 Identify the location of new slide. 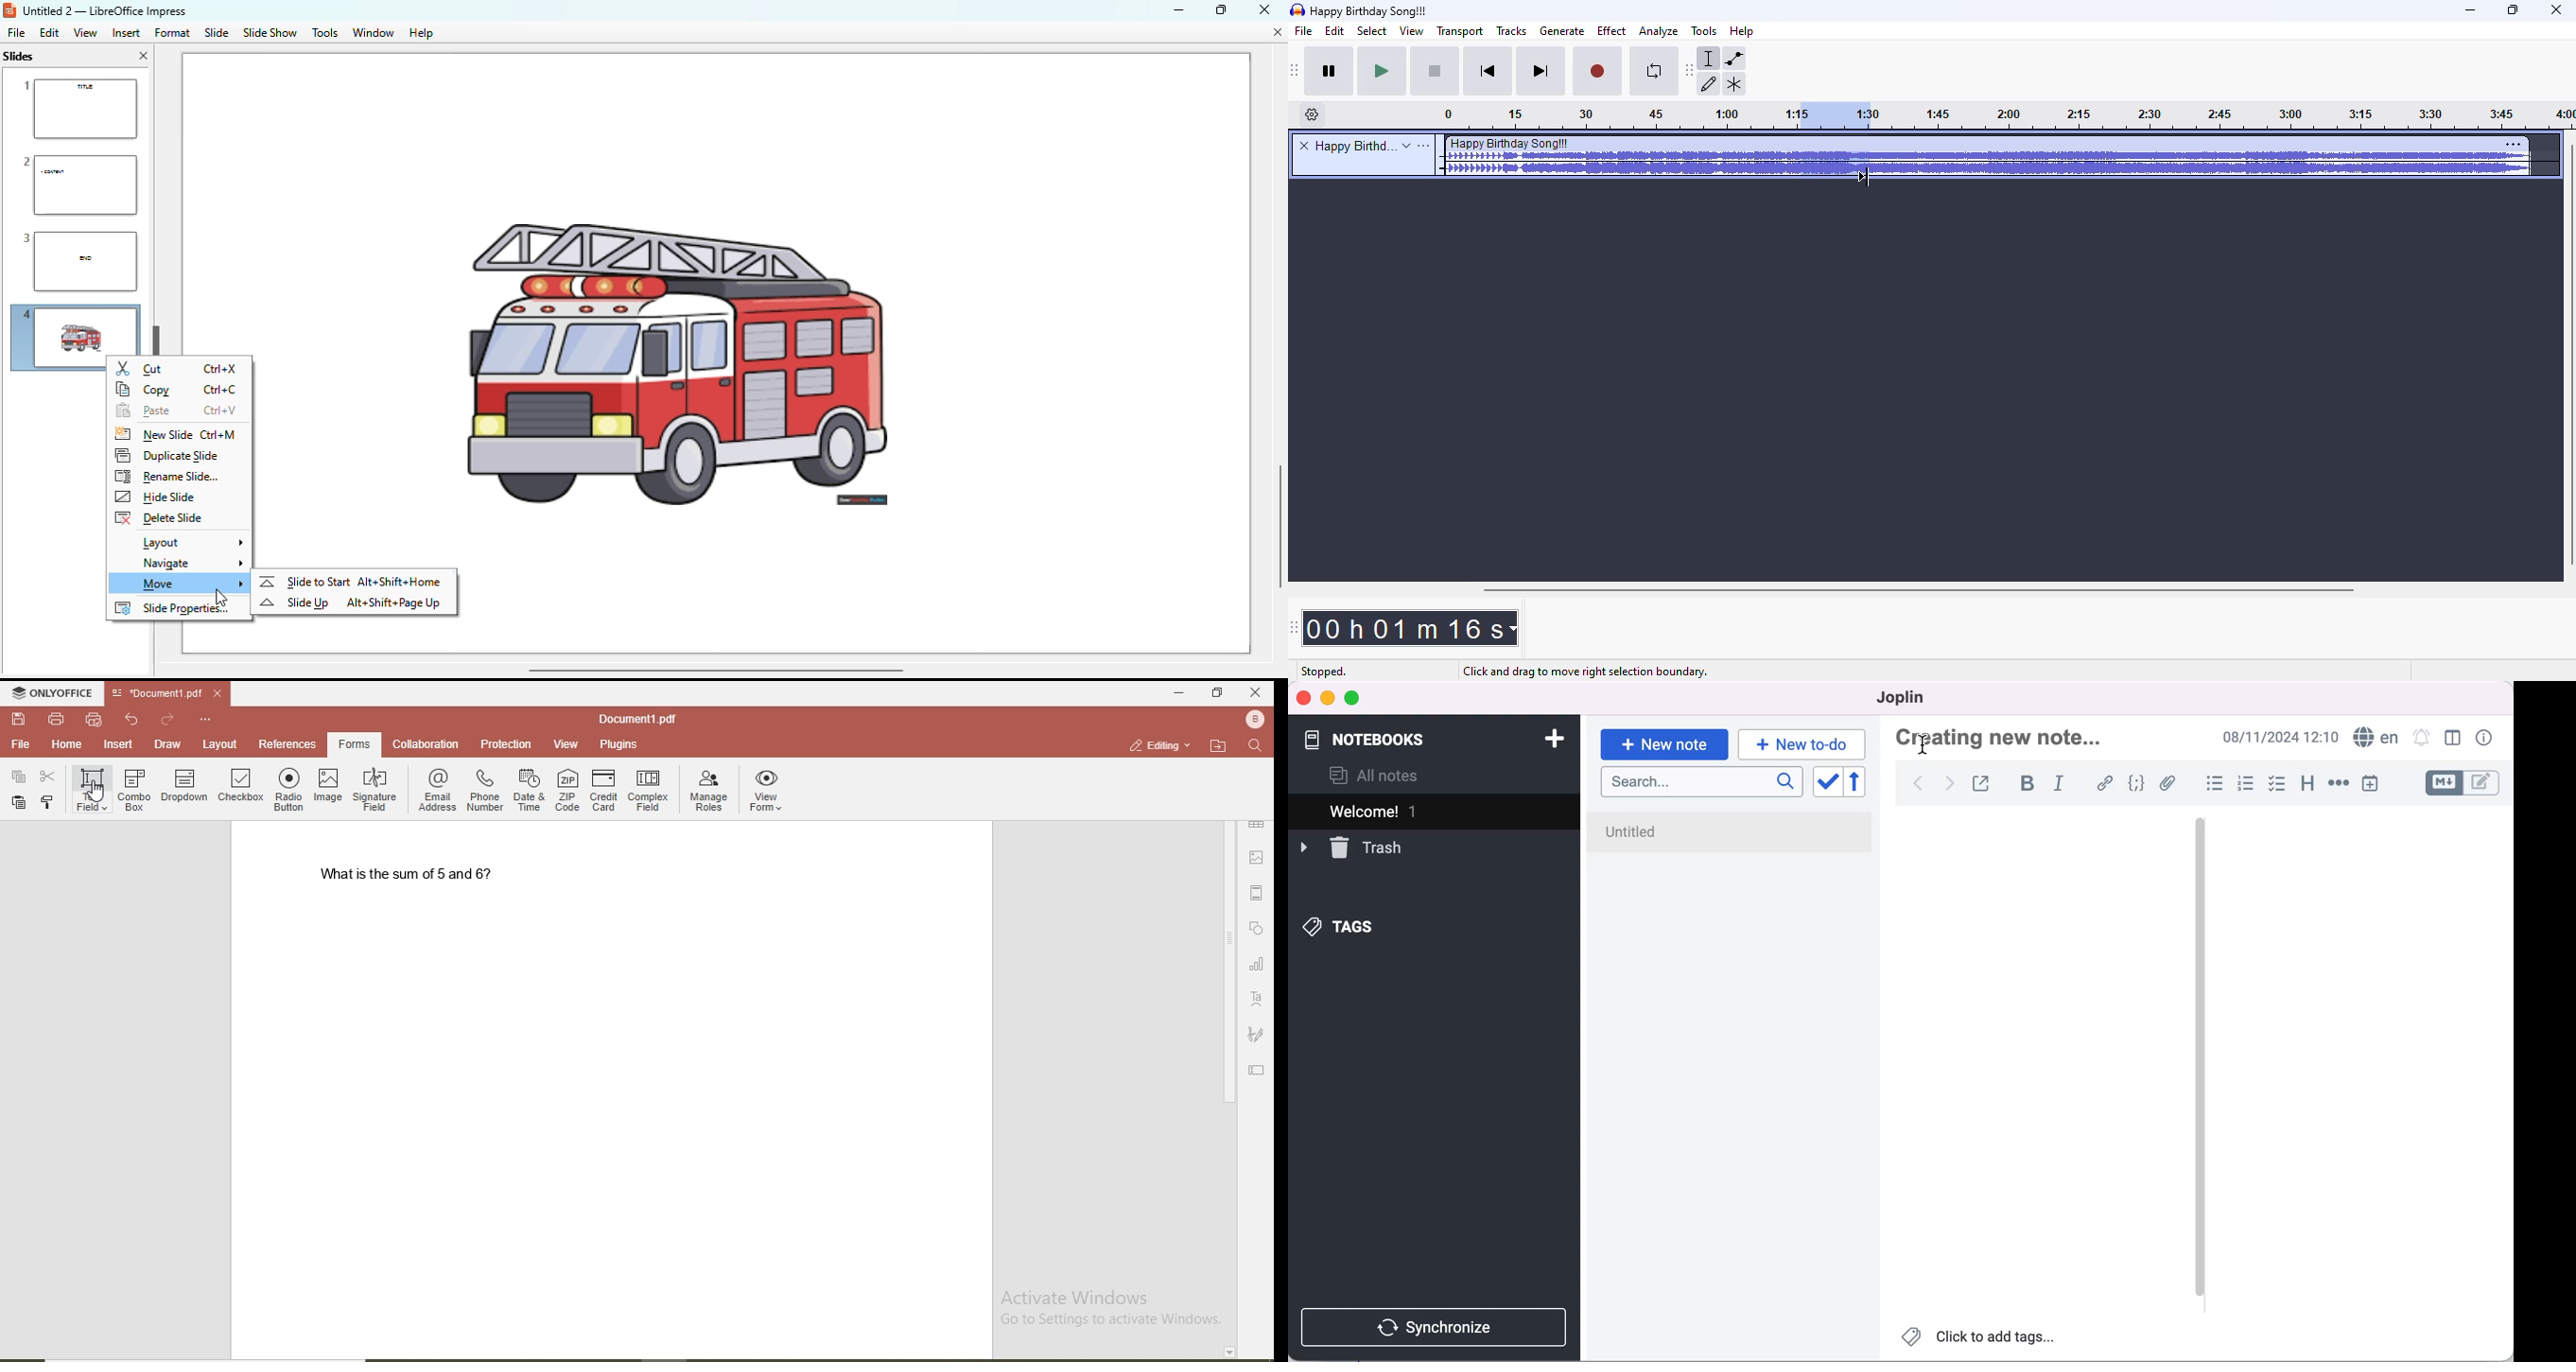
(152, 435).